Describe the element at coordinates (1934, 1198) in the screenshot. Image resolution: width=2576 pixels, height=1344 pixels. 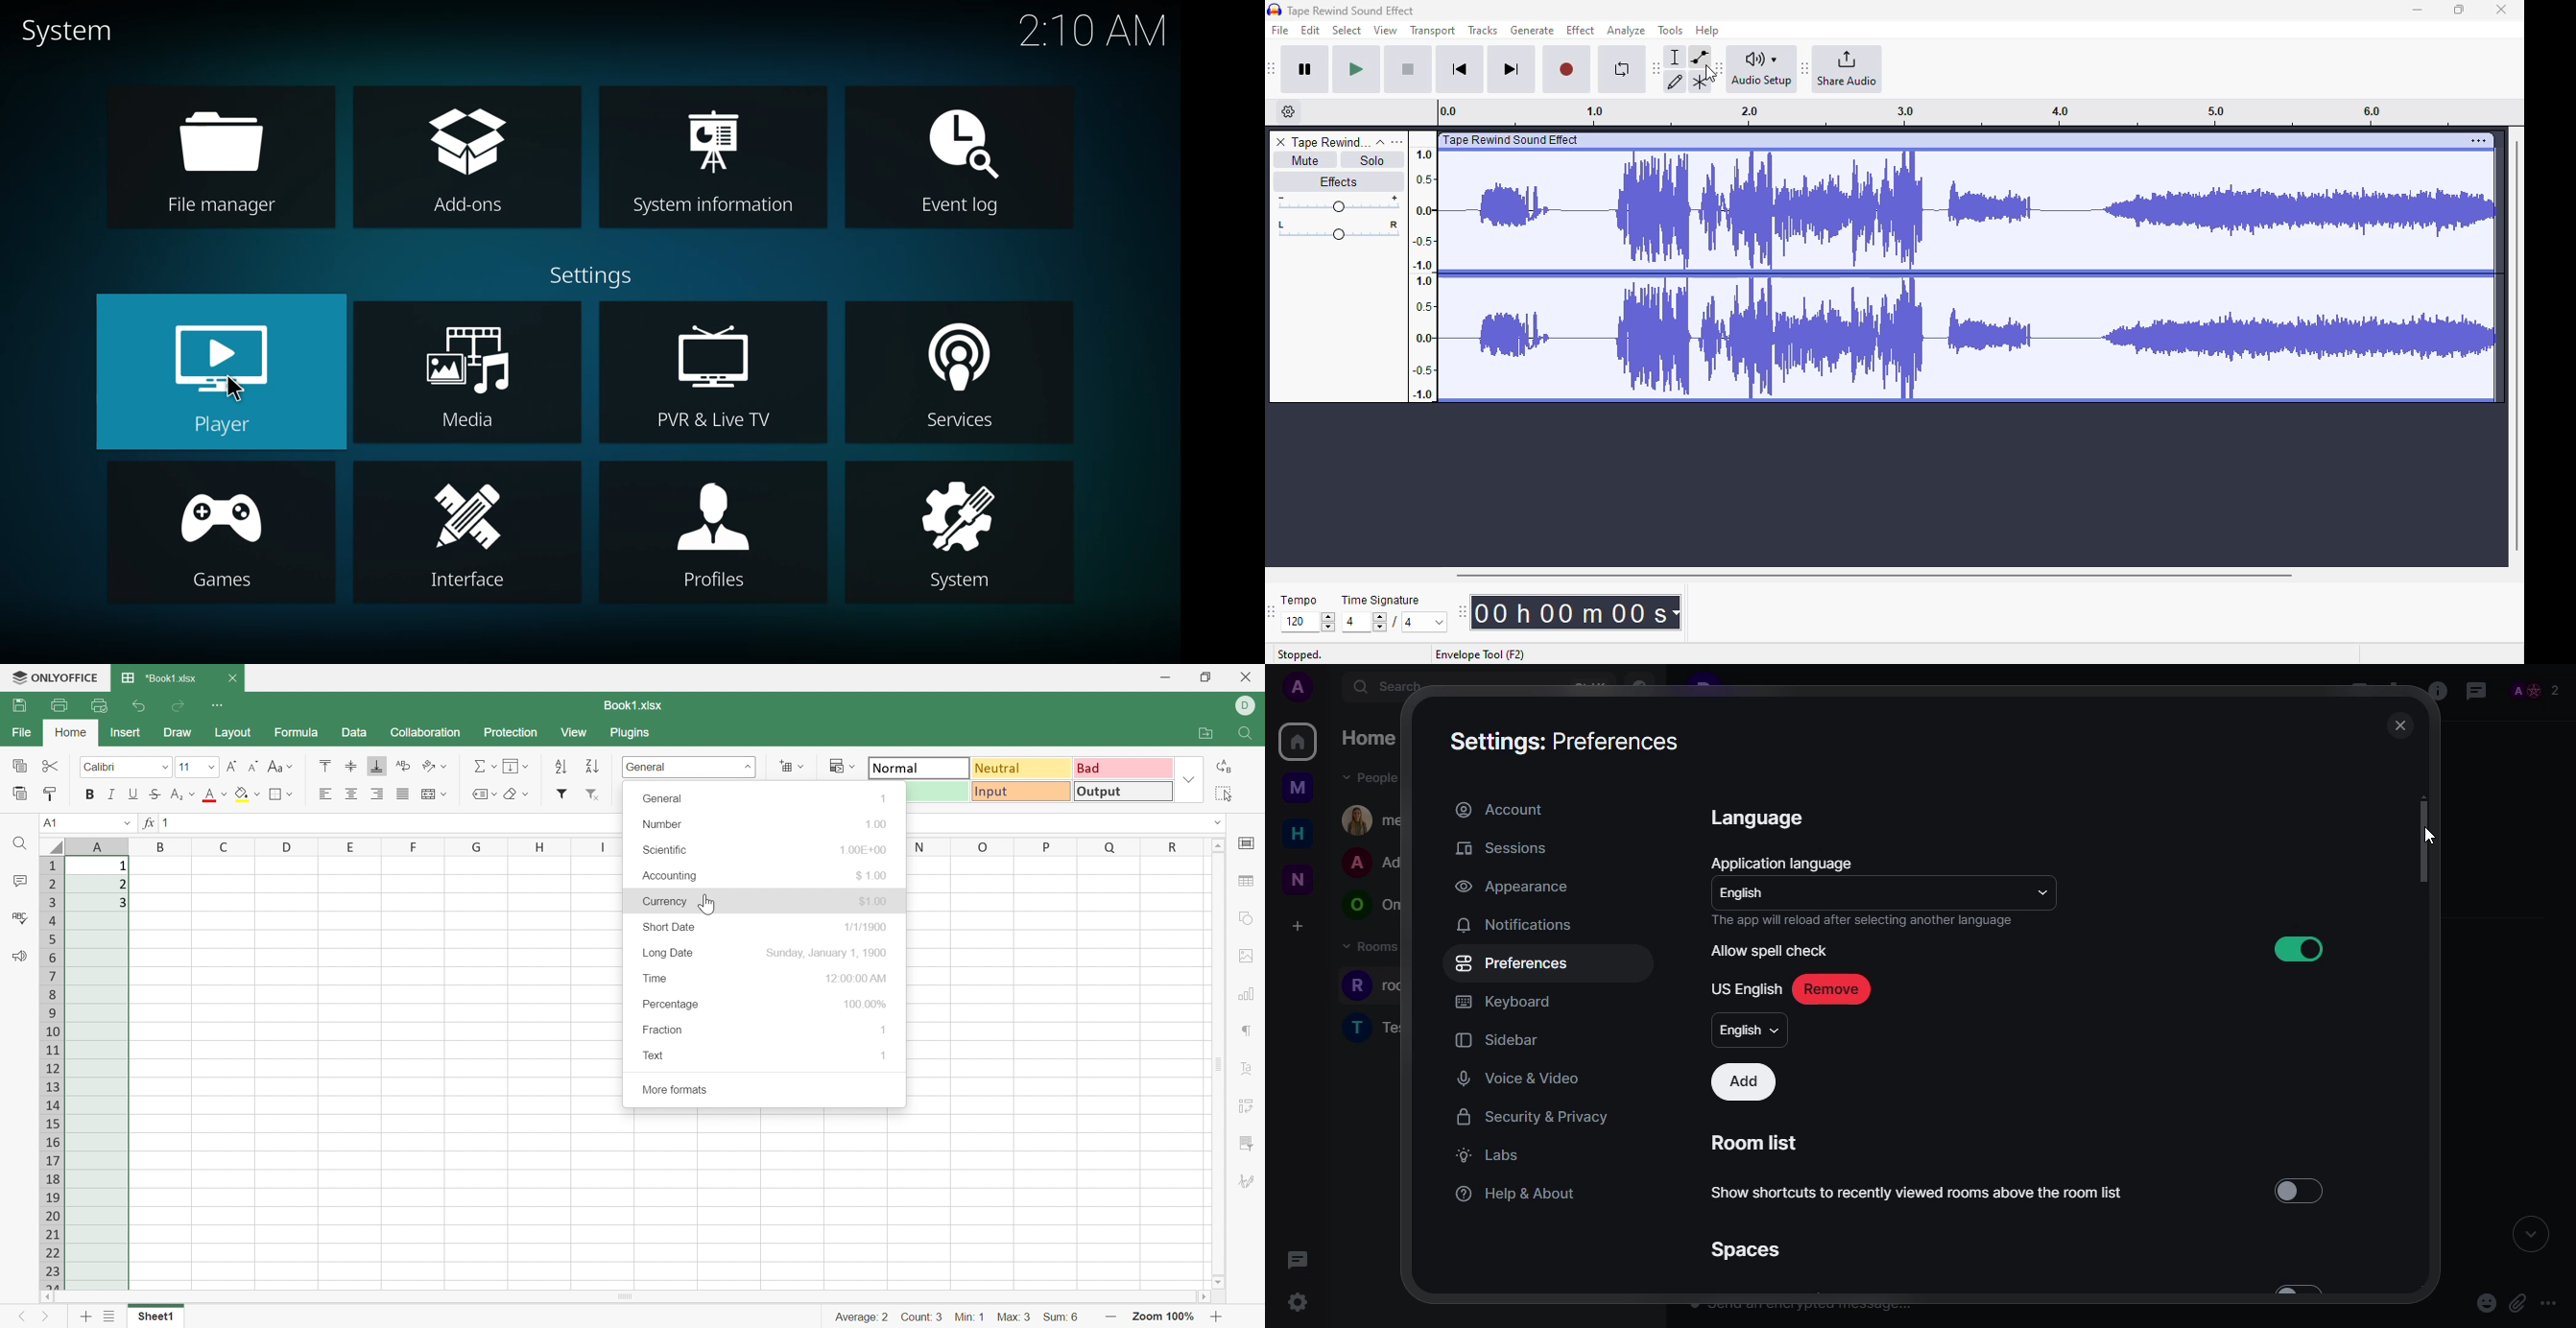
I see `Show shortcuts to recently viewed rooms above the room list` at that location.